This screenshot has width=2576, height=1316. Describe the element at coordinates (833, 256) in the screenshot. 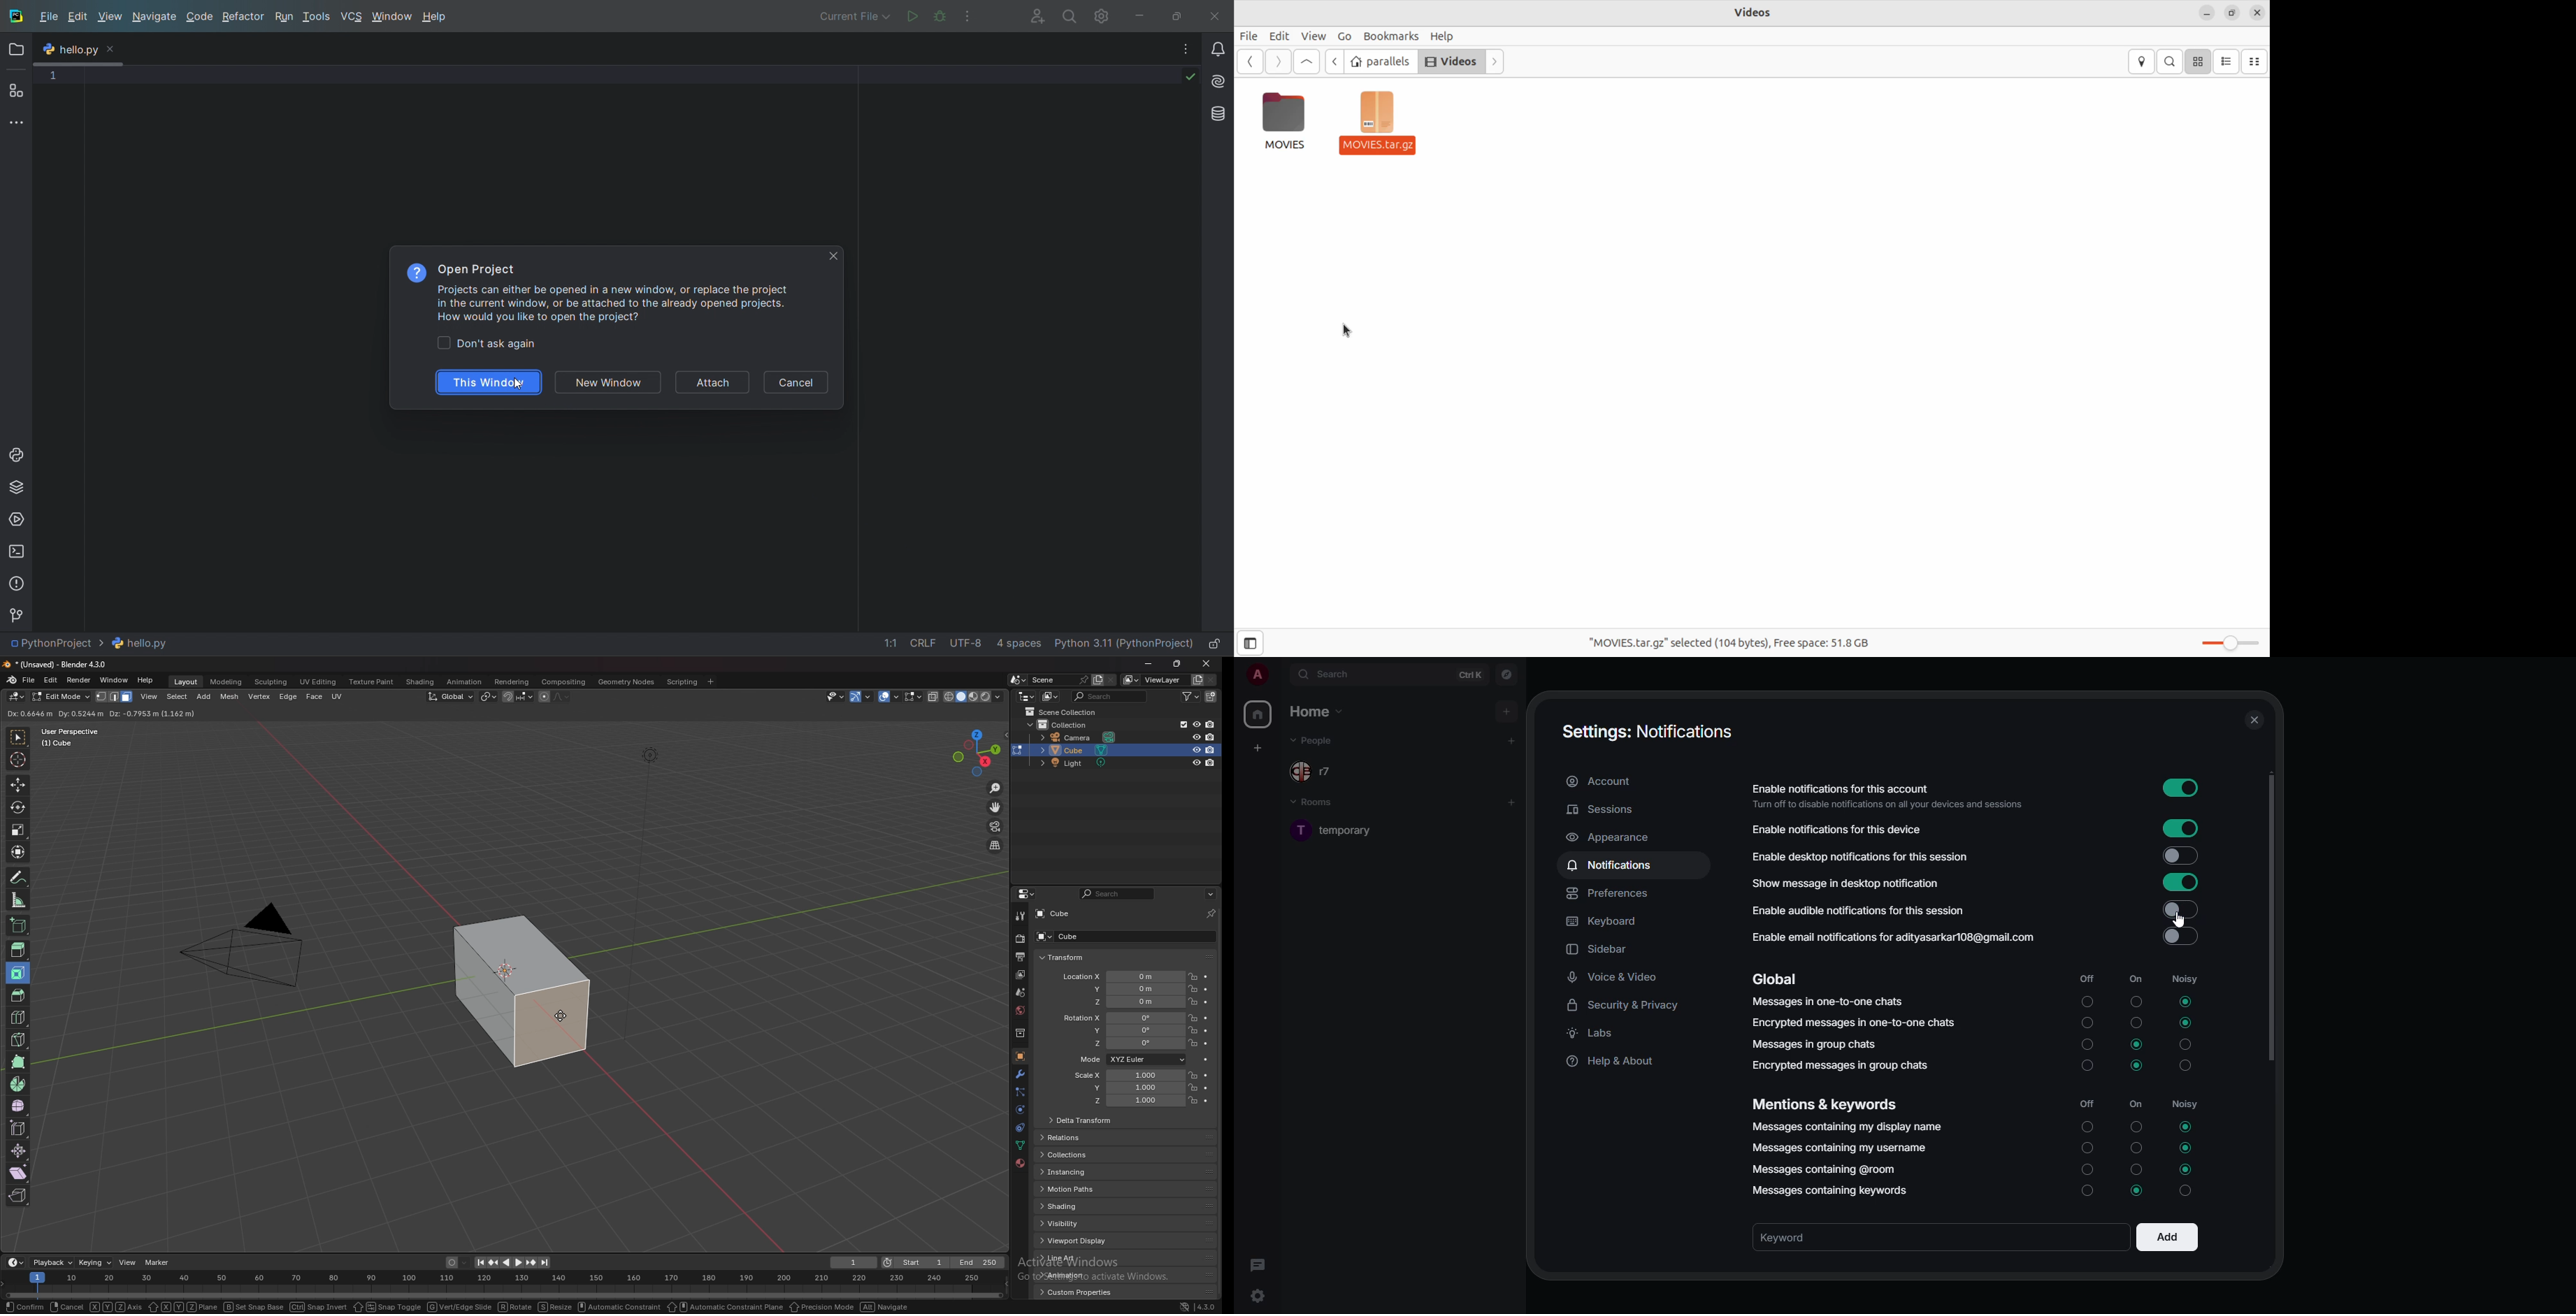

I see `close tab` at that location.